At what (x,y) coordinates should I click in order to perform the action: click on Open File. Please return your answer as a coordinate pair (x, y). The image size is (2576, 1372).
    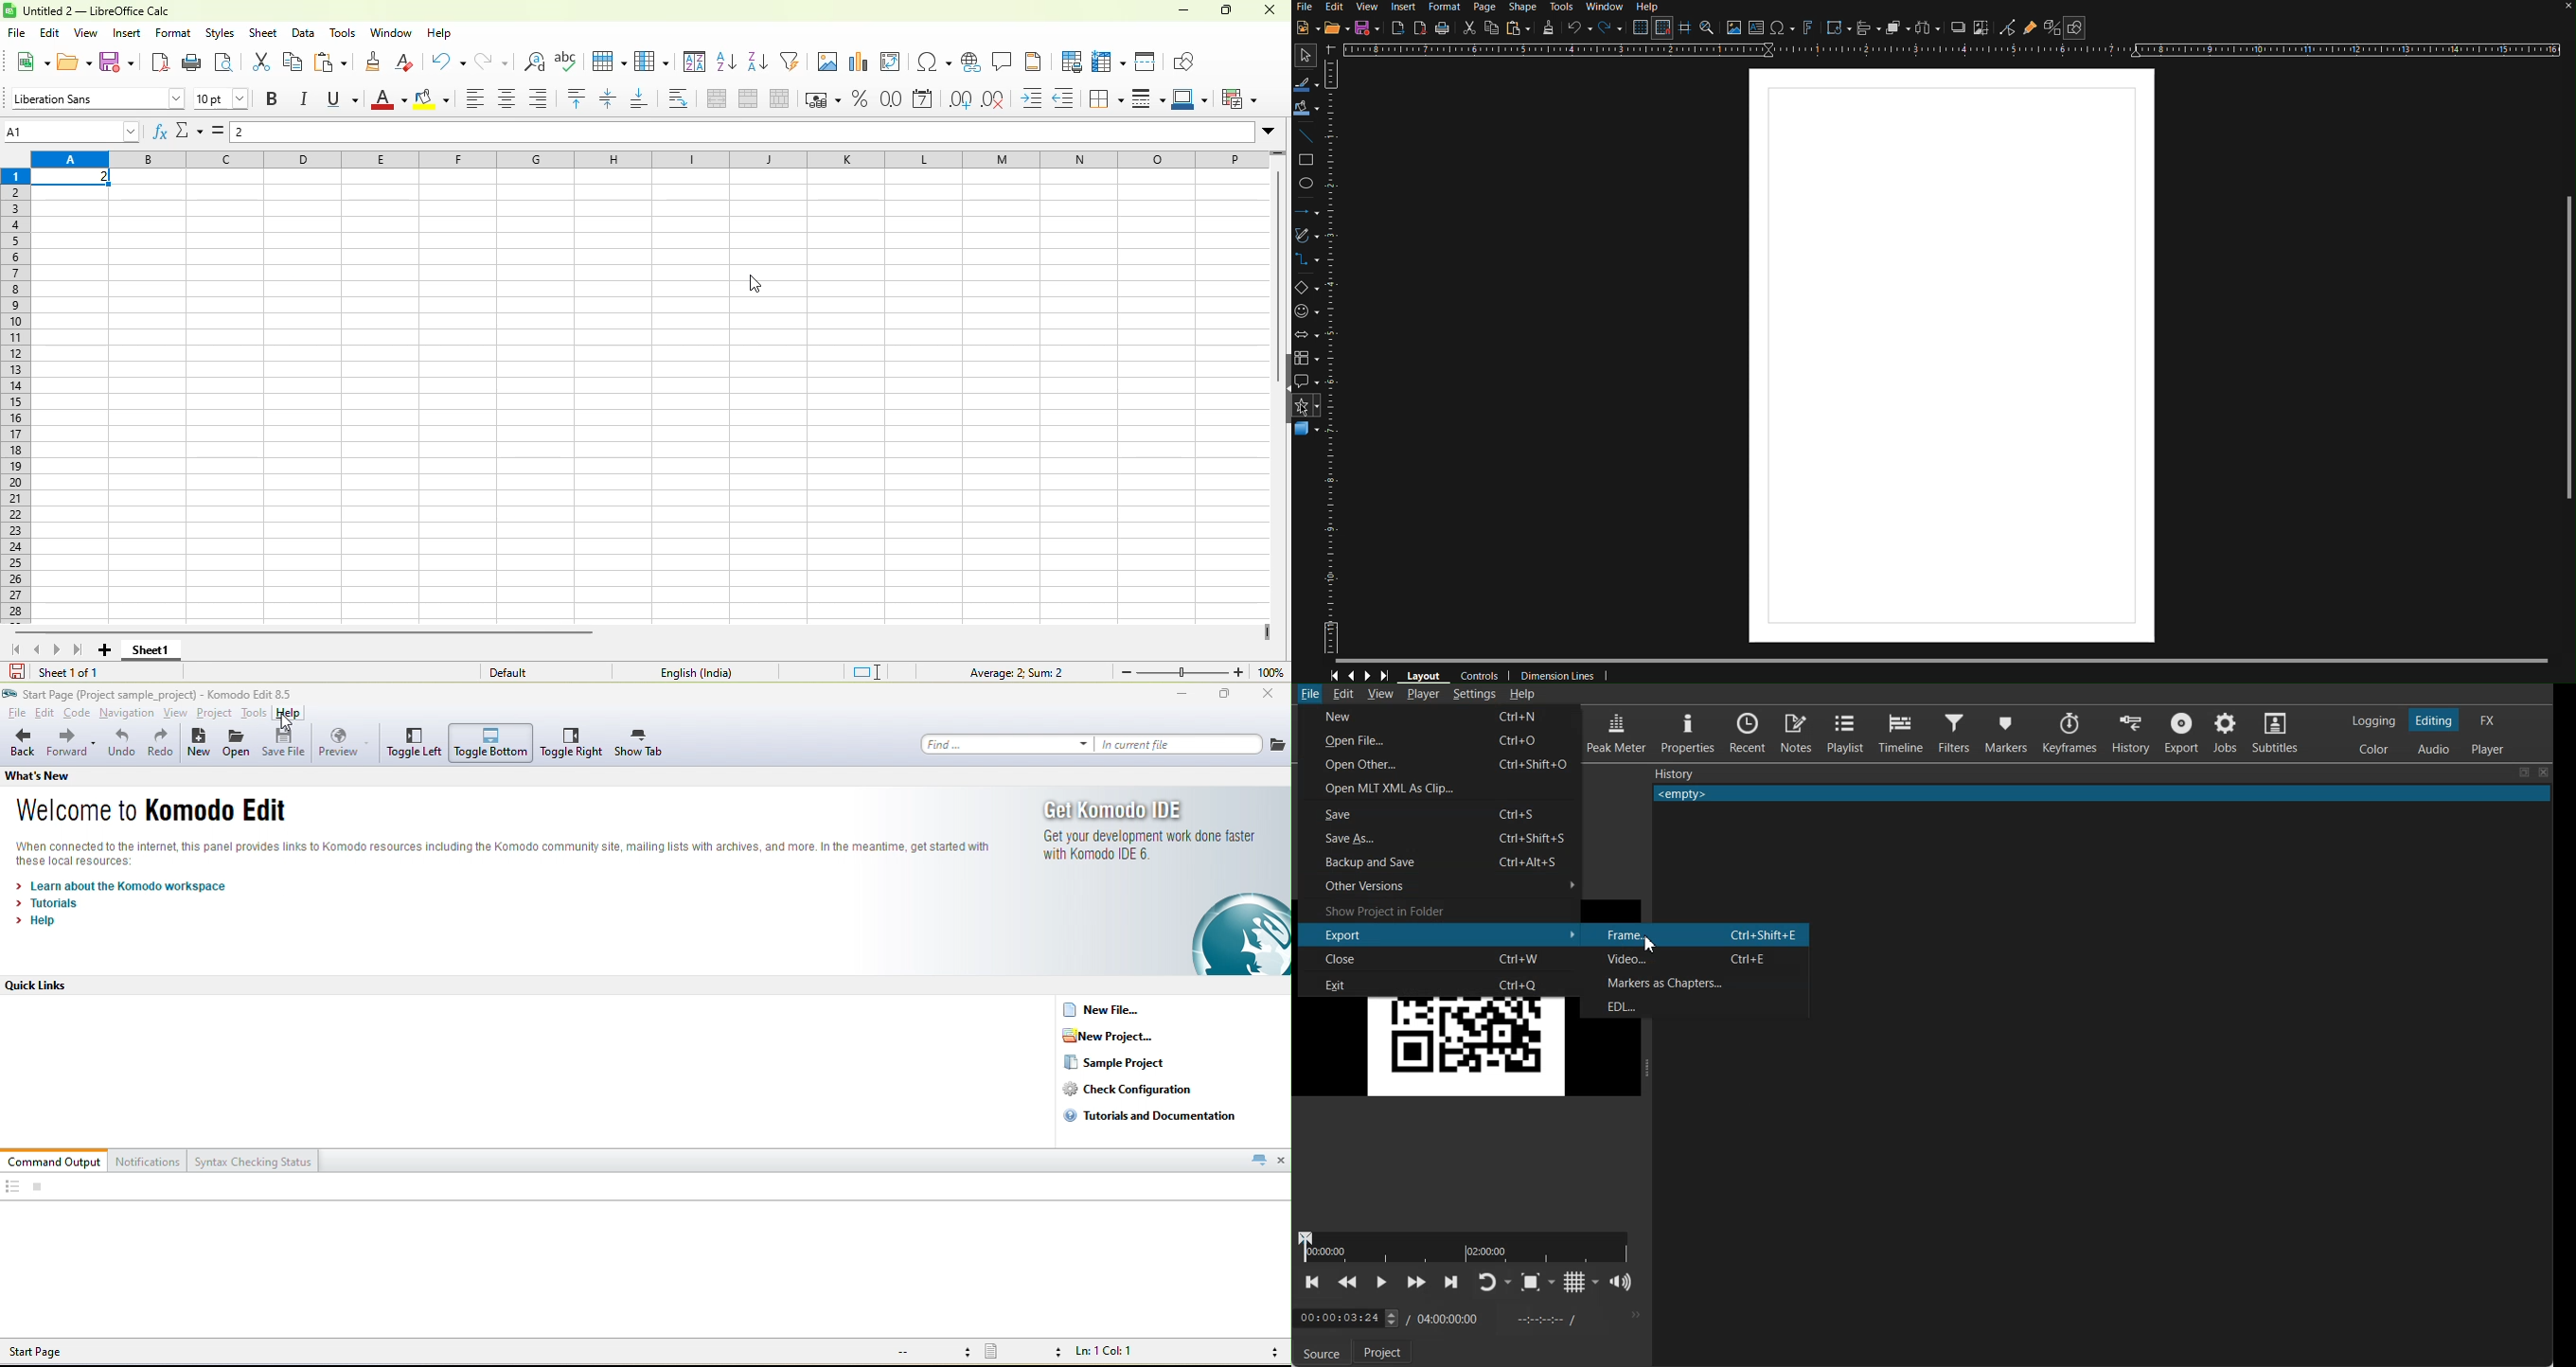
    Looking at the image, I should click on (1365, 741).